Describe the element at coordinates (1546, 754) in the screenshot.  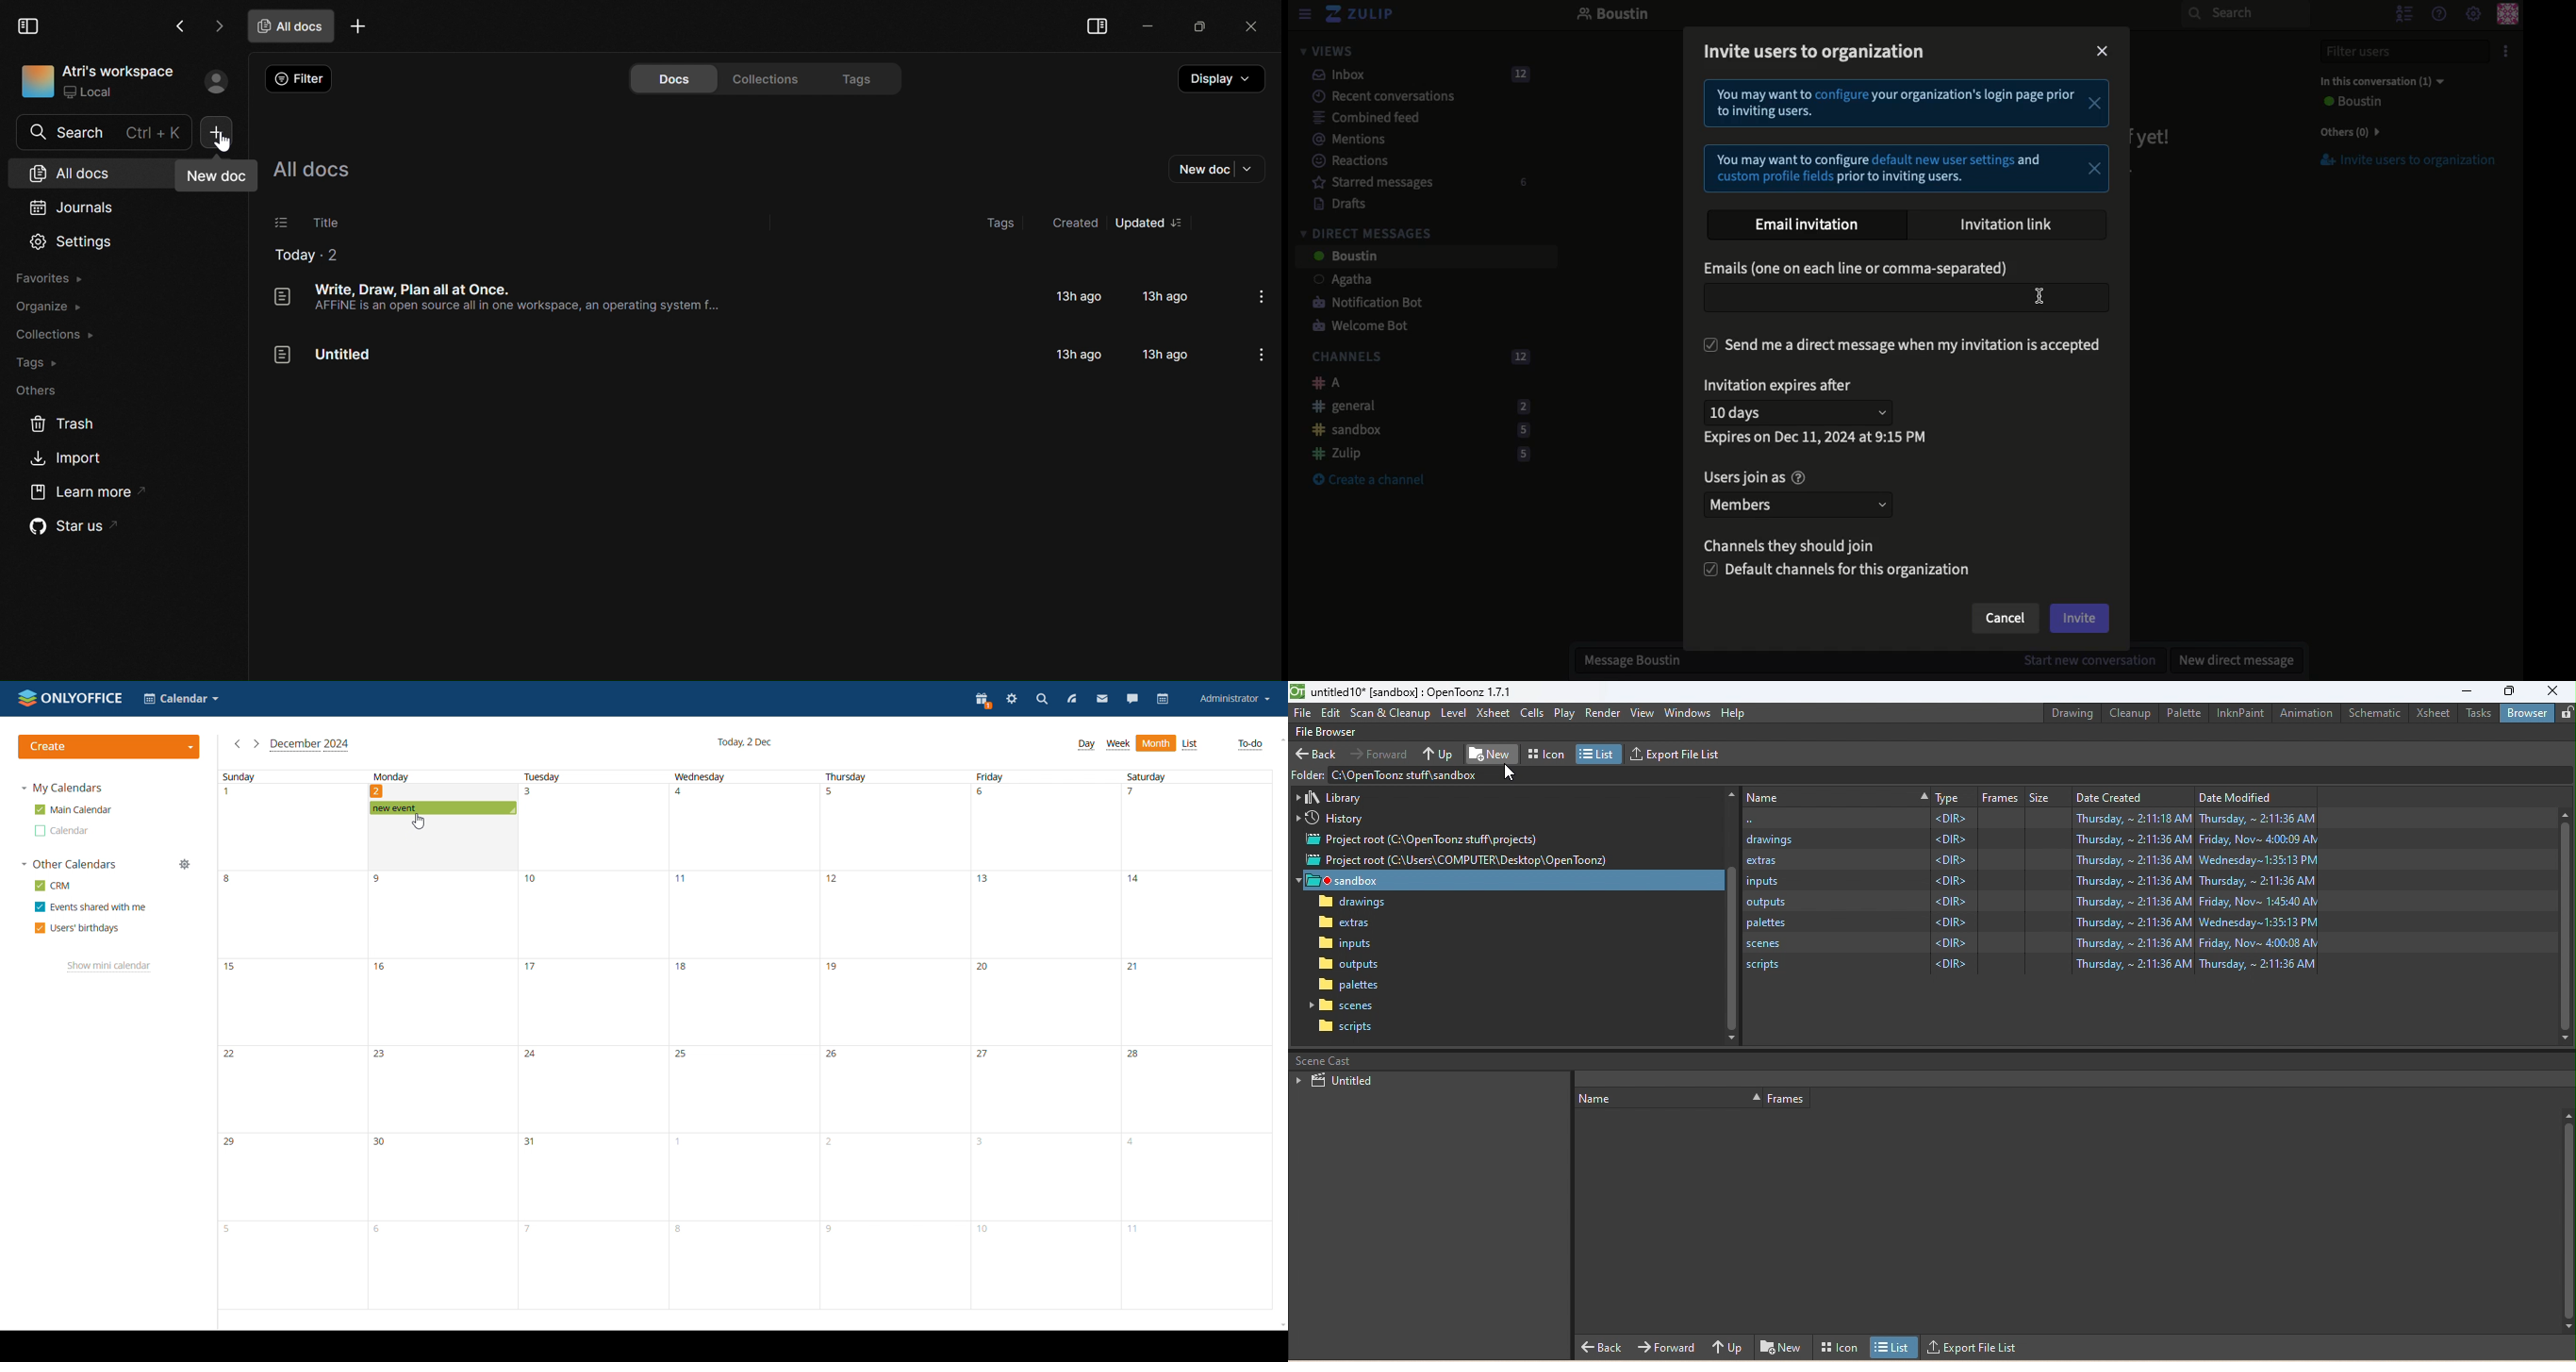
I see `Icon` at that location.